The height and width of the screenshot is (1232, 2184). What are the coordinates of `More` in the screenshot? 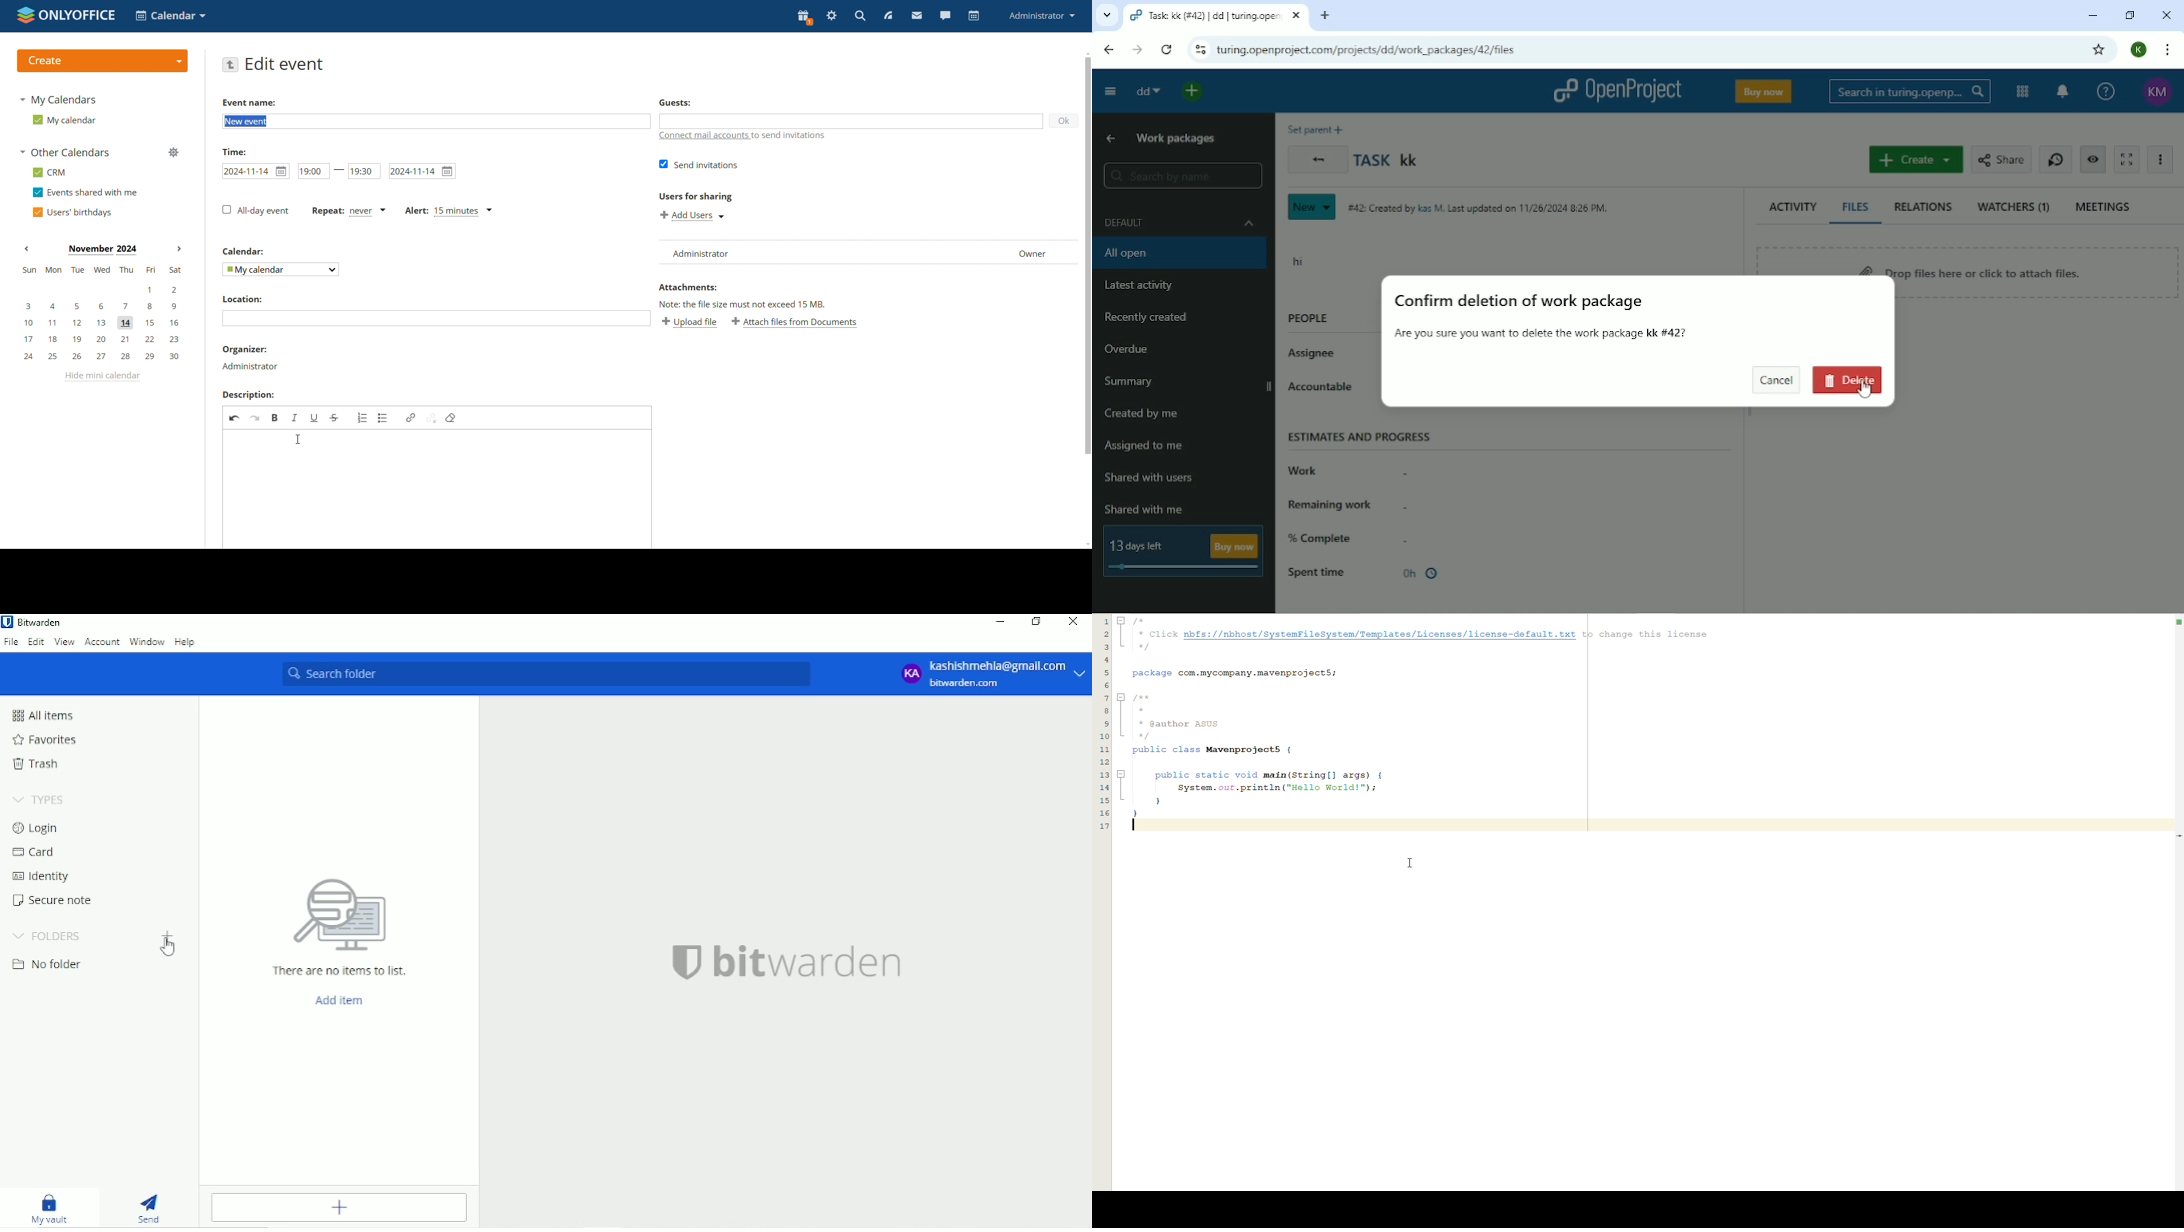 It's located at (2163, 161).